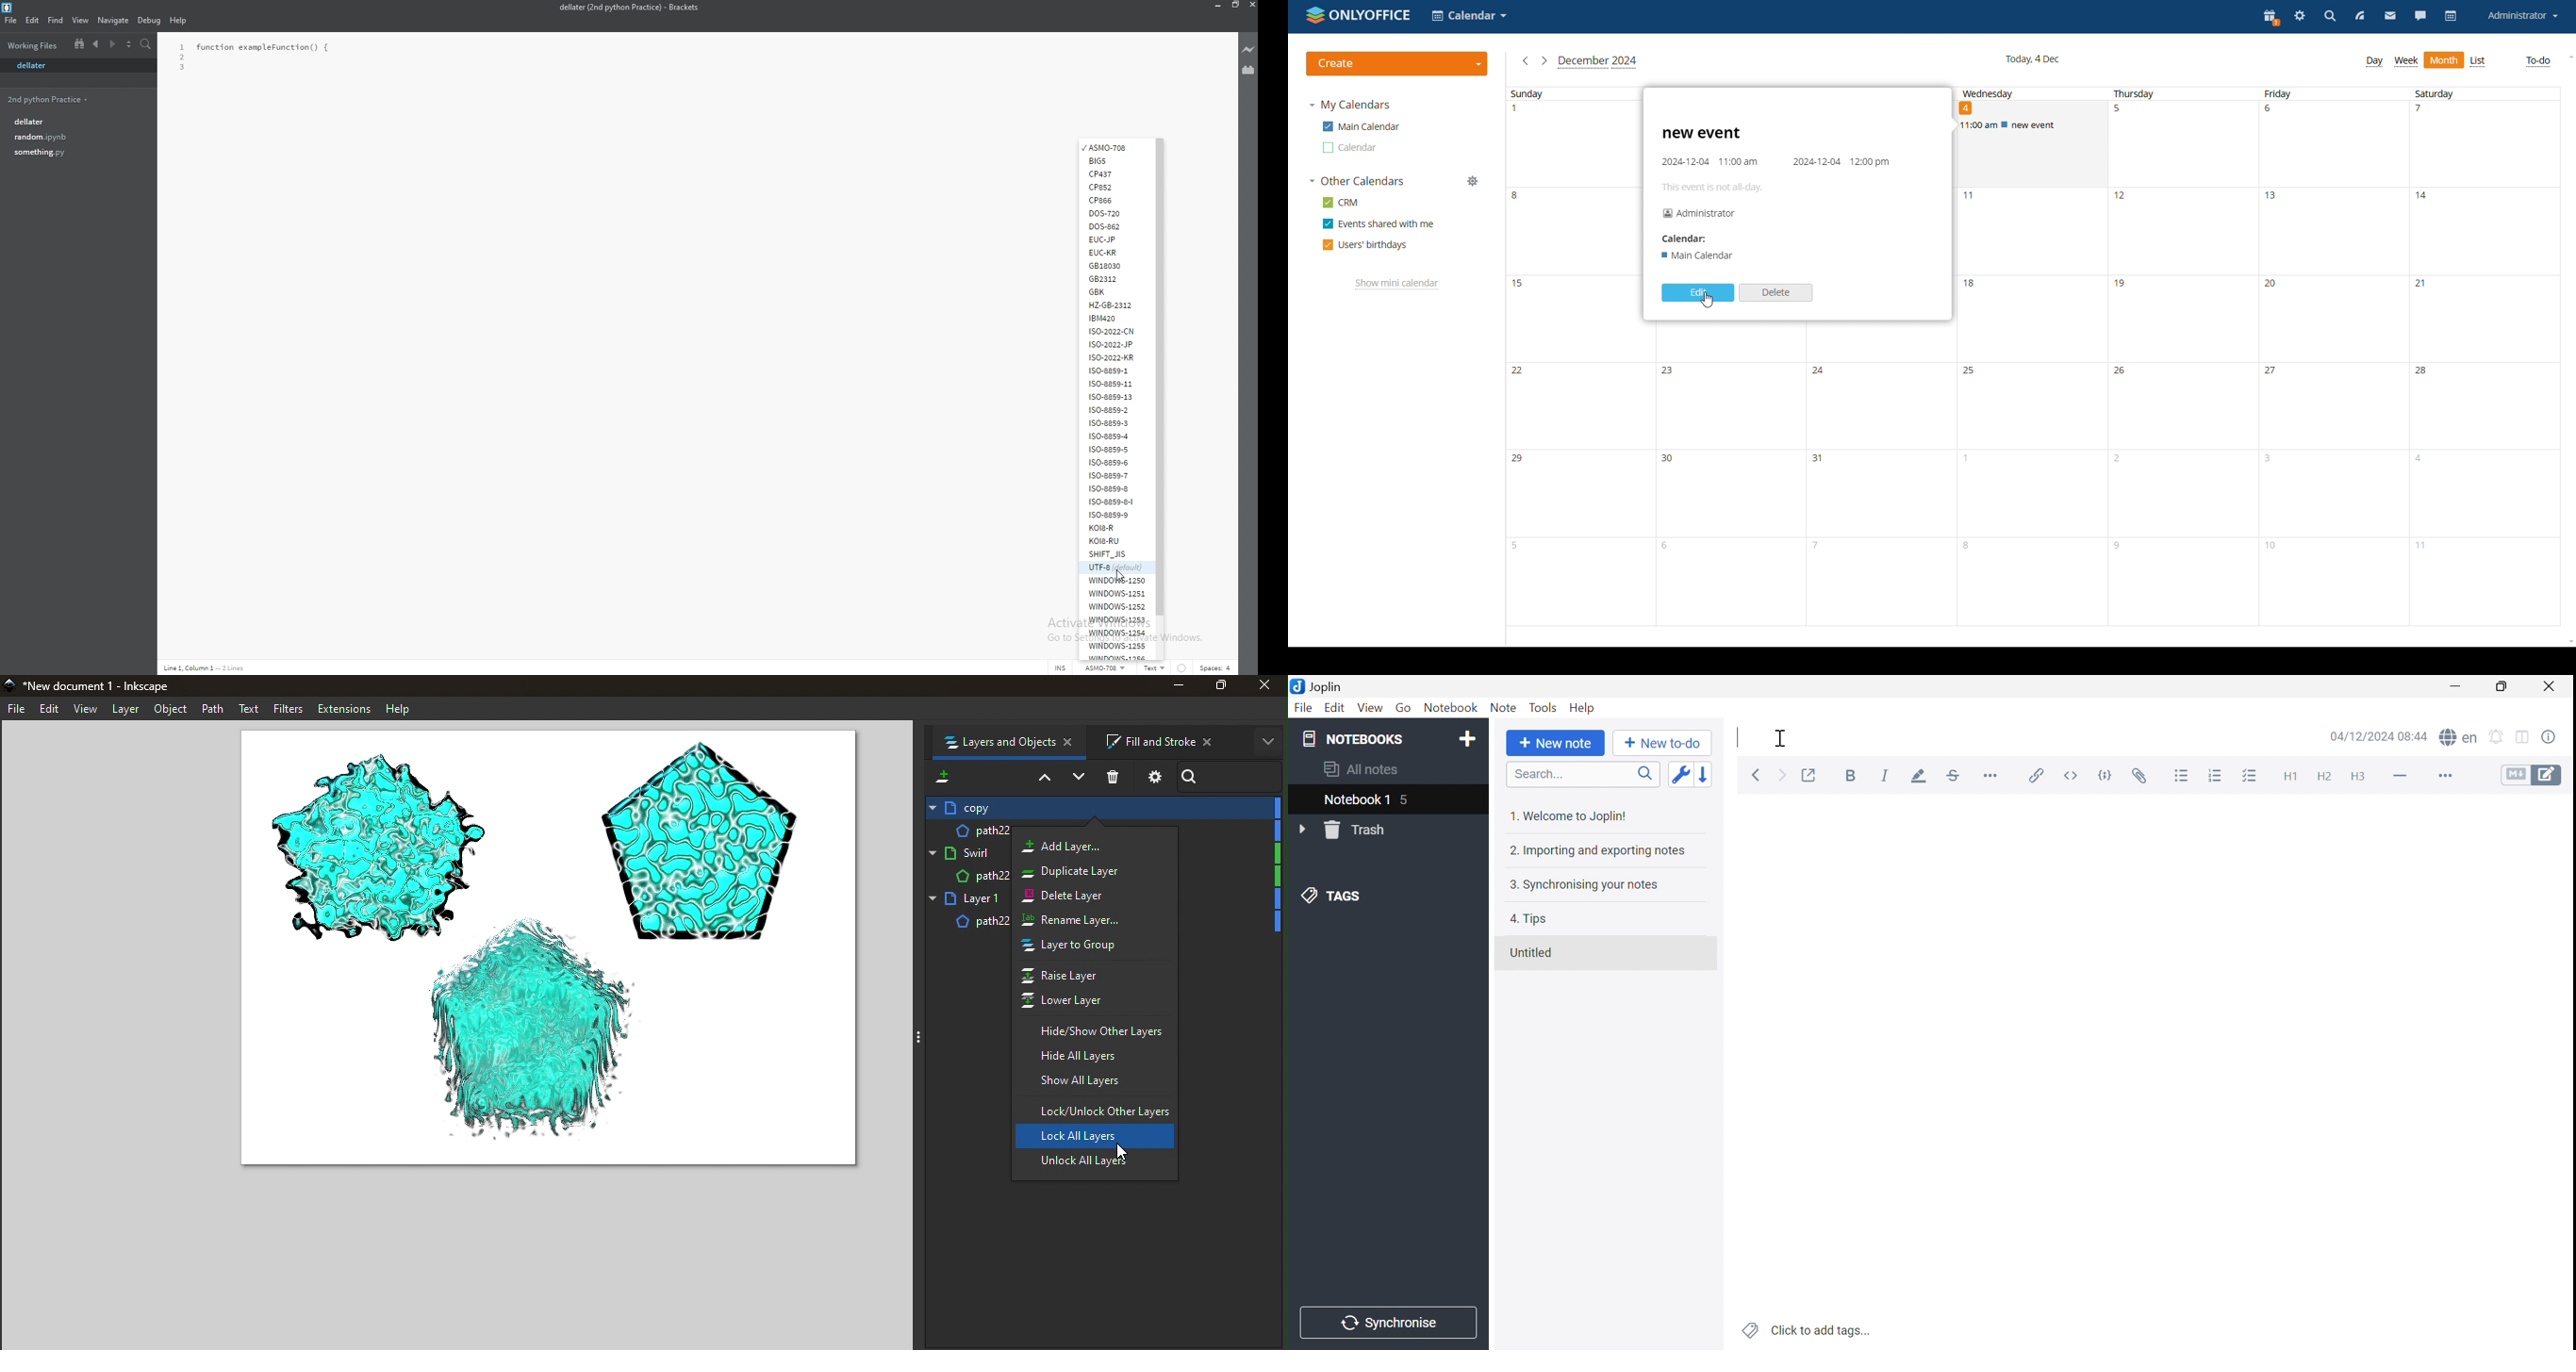 The height and width of the screenshot is (1372, 2576). I want to click on Go, so click(1405, 708).